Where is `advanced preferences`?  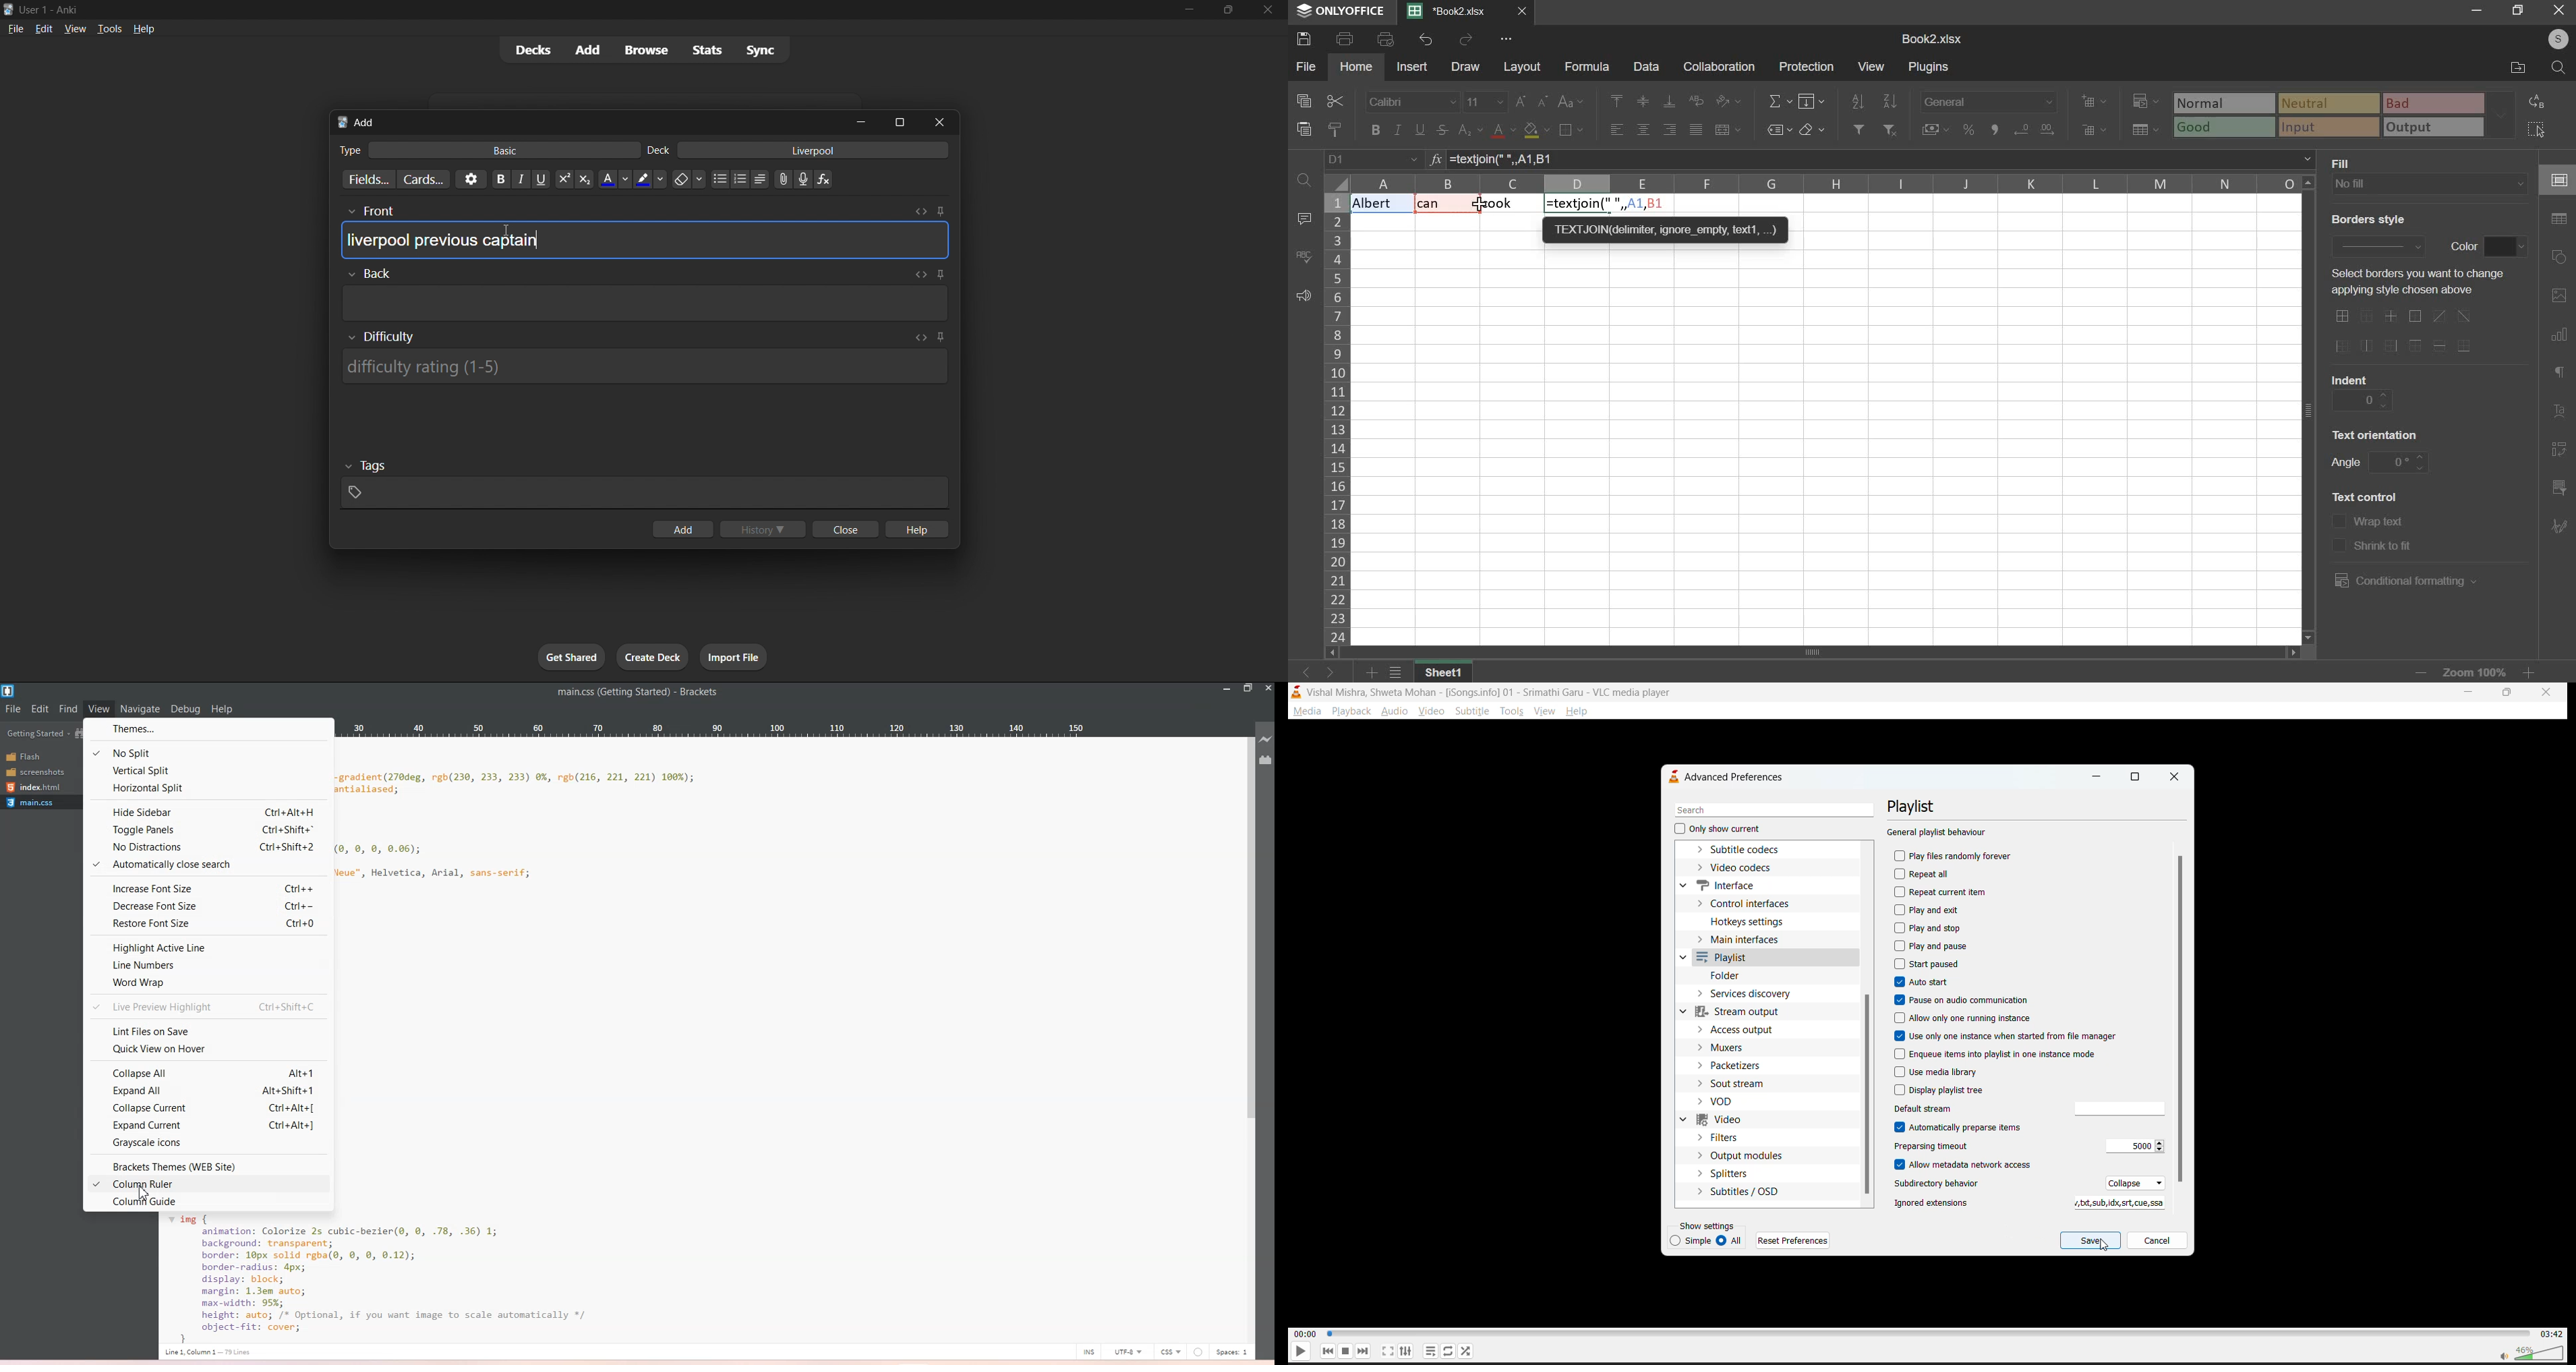 advanced preferences is located at coordinates (1733, 778).